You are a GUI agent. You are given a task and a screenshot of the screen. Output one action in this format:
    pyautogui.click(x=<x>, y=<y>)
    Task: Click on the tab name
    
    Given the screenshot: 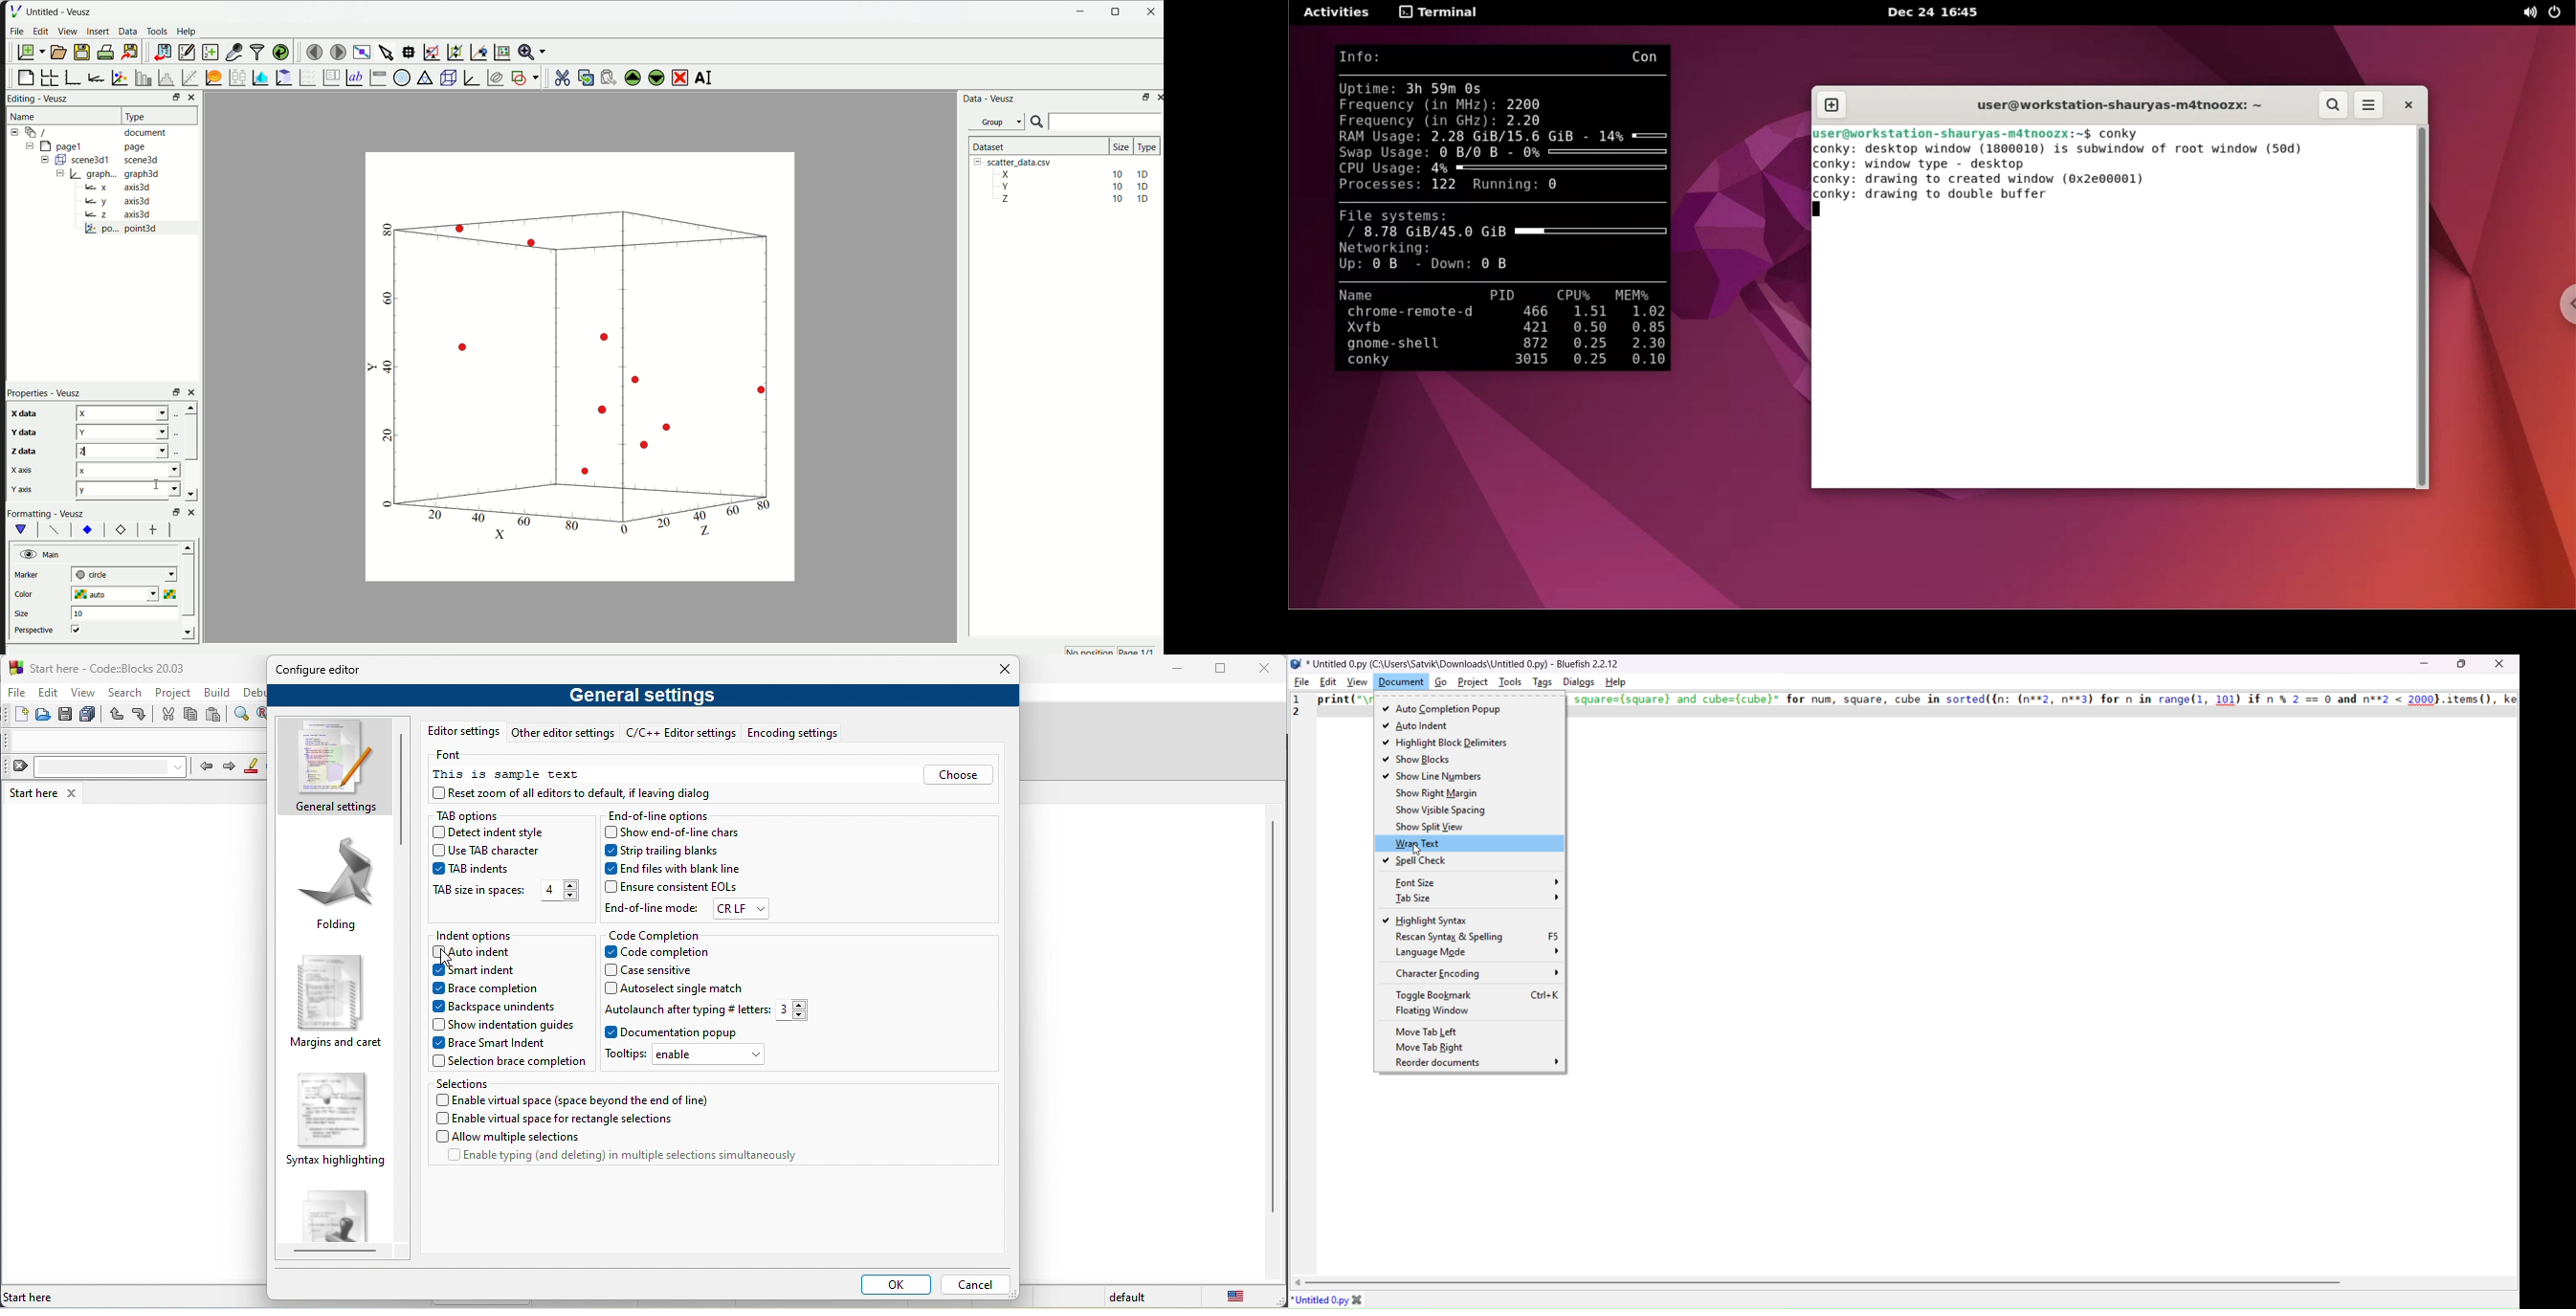 What is the action you would take?
    pyautogui.click(x=1319, y=1301)
    